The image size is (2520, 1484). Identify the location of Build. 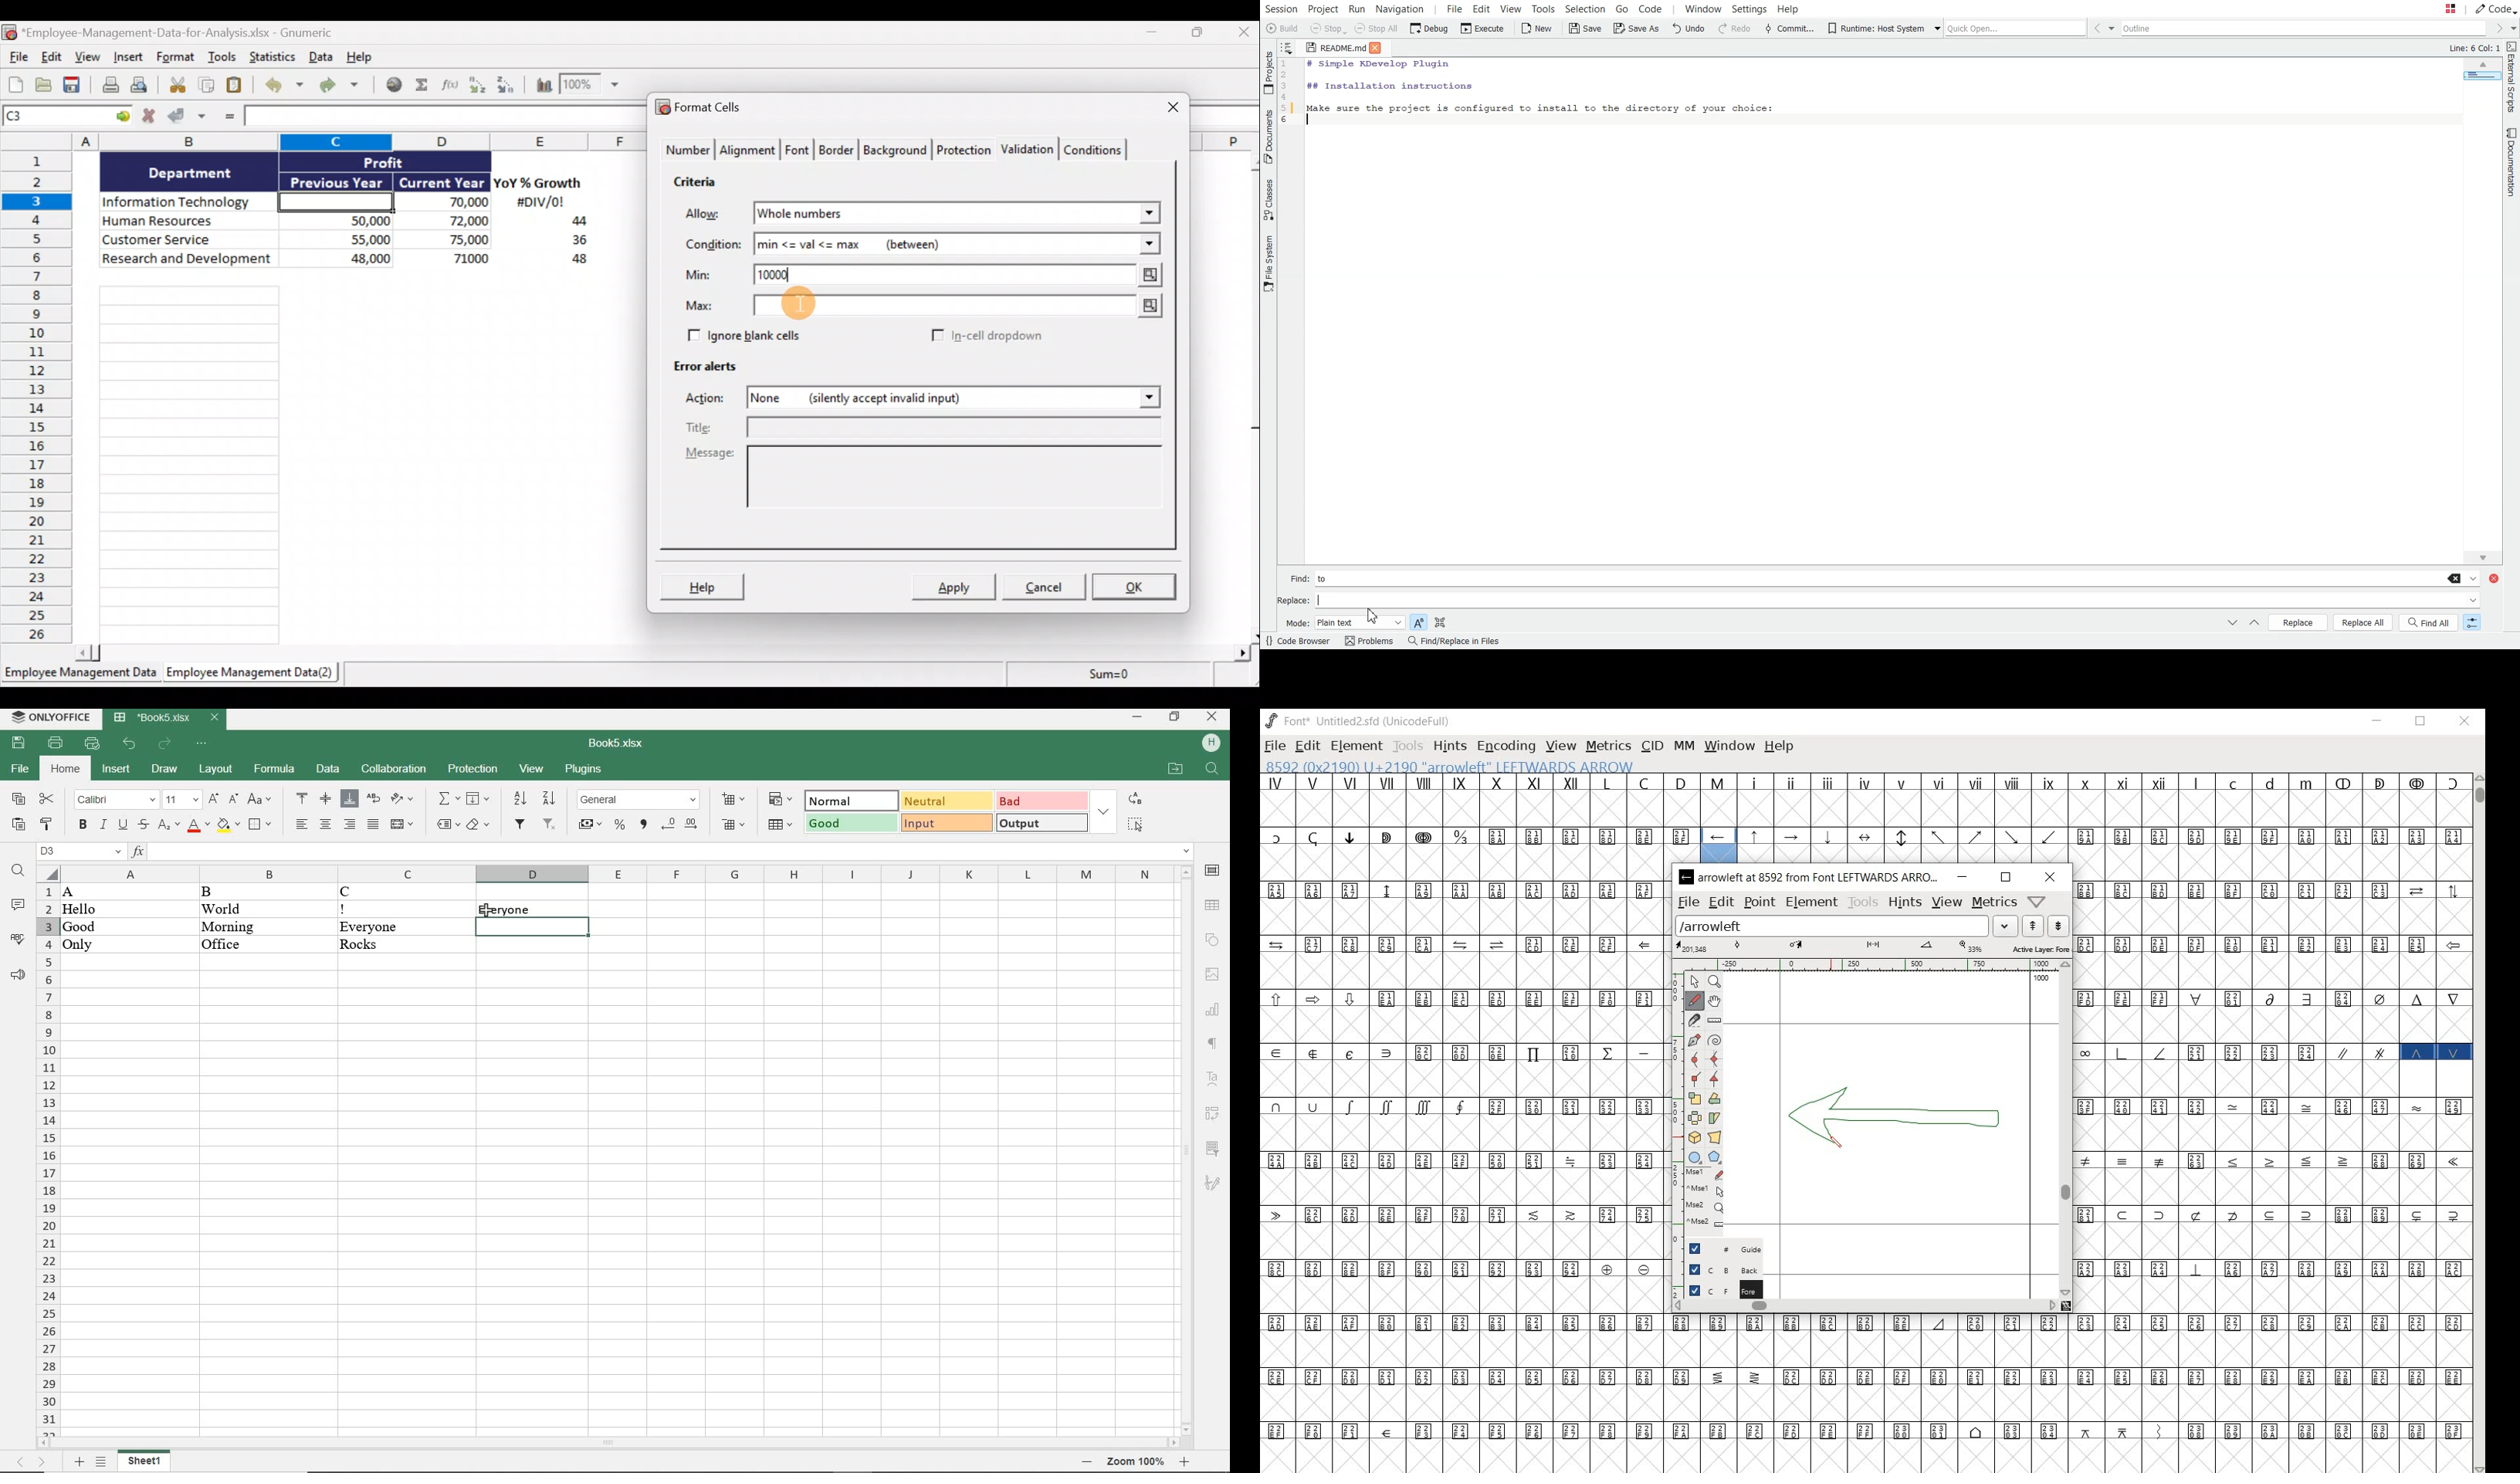
(1282, 28).